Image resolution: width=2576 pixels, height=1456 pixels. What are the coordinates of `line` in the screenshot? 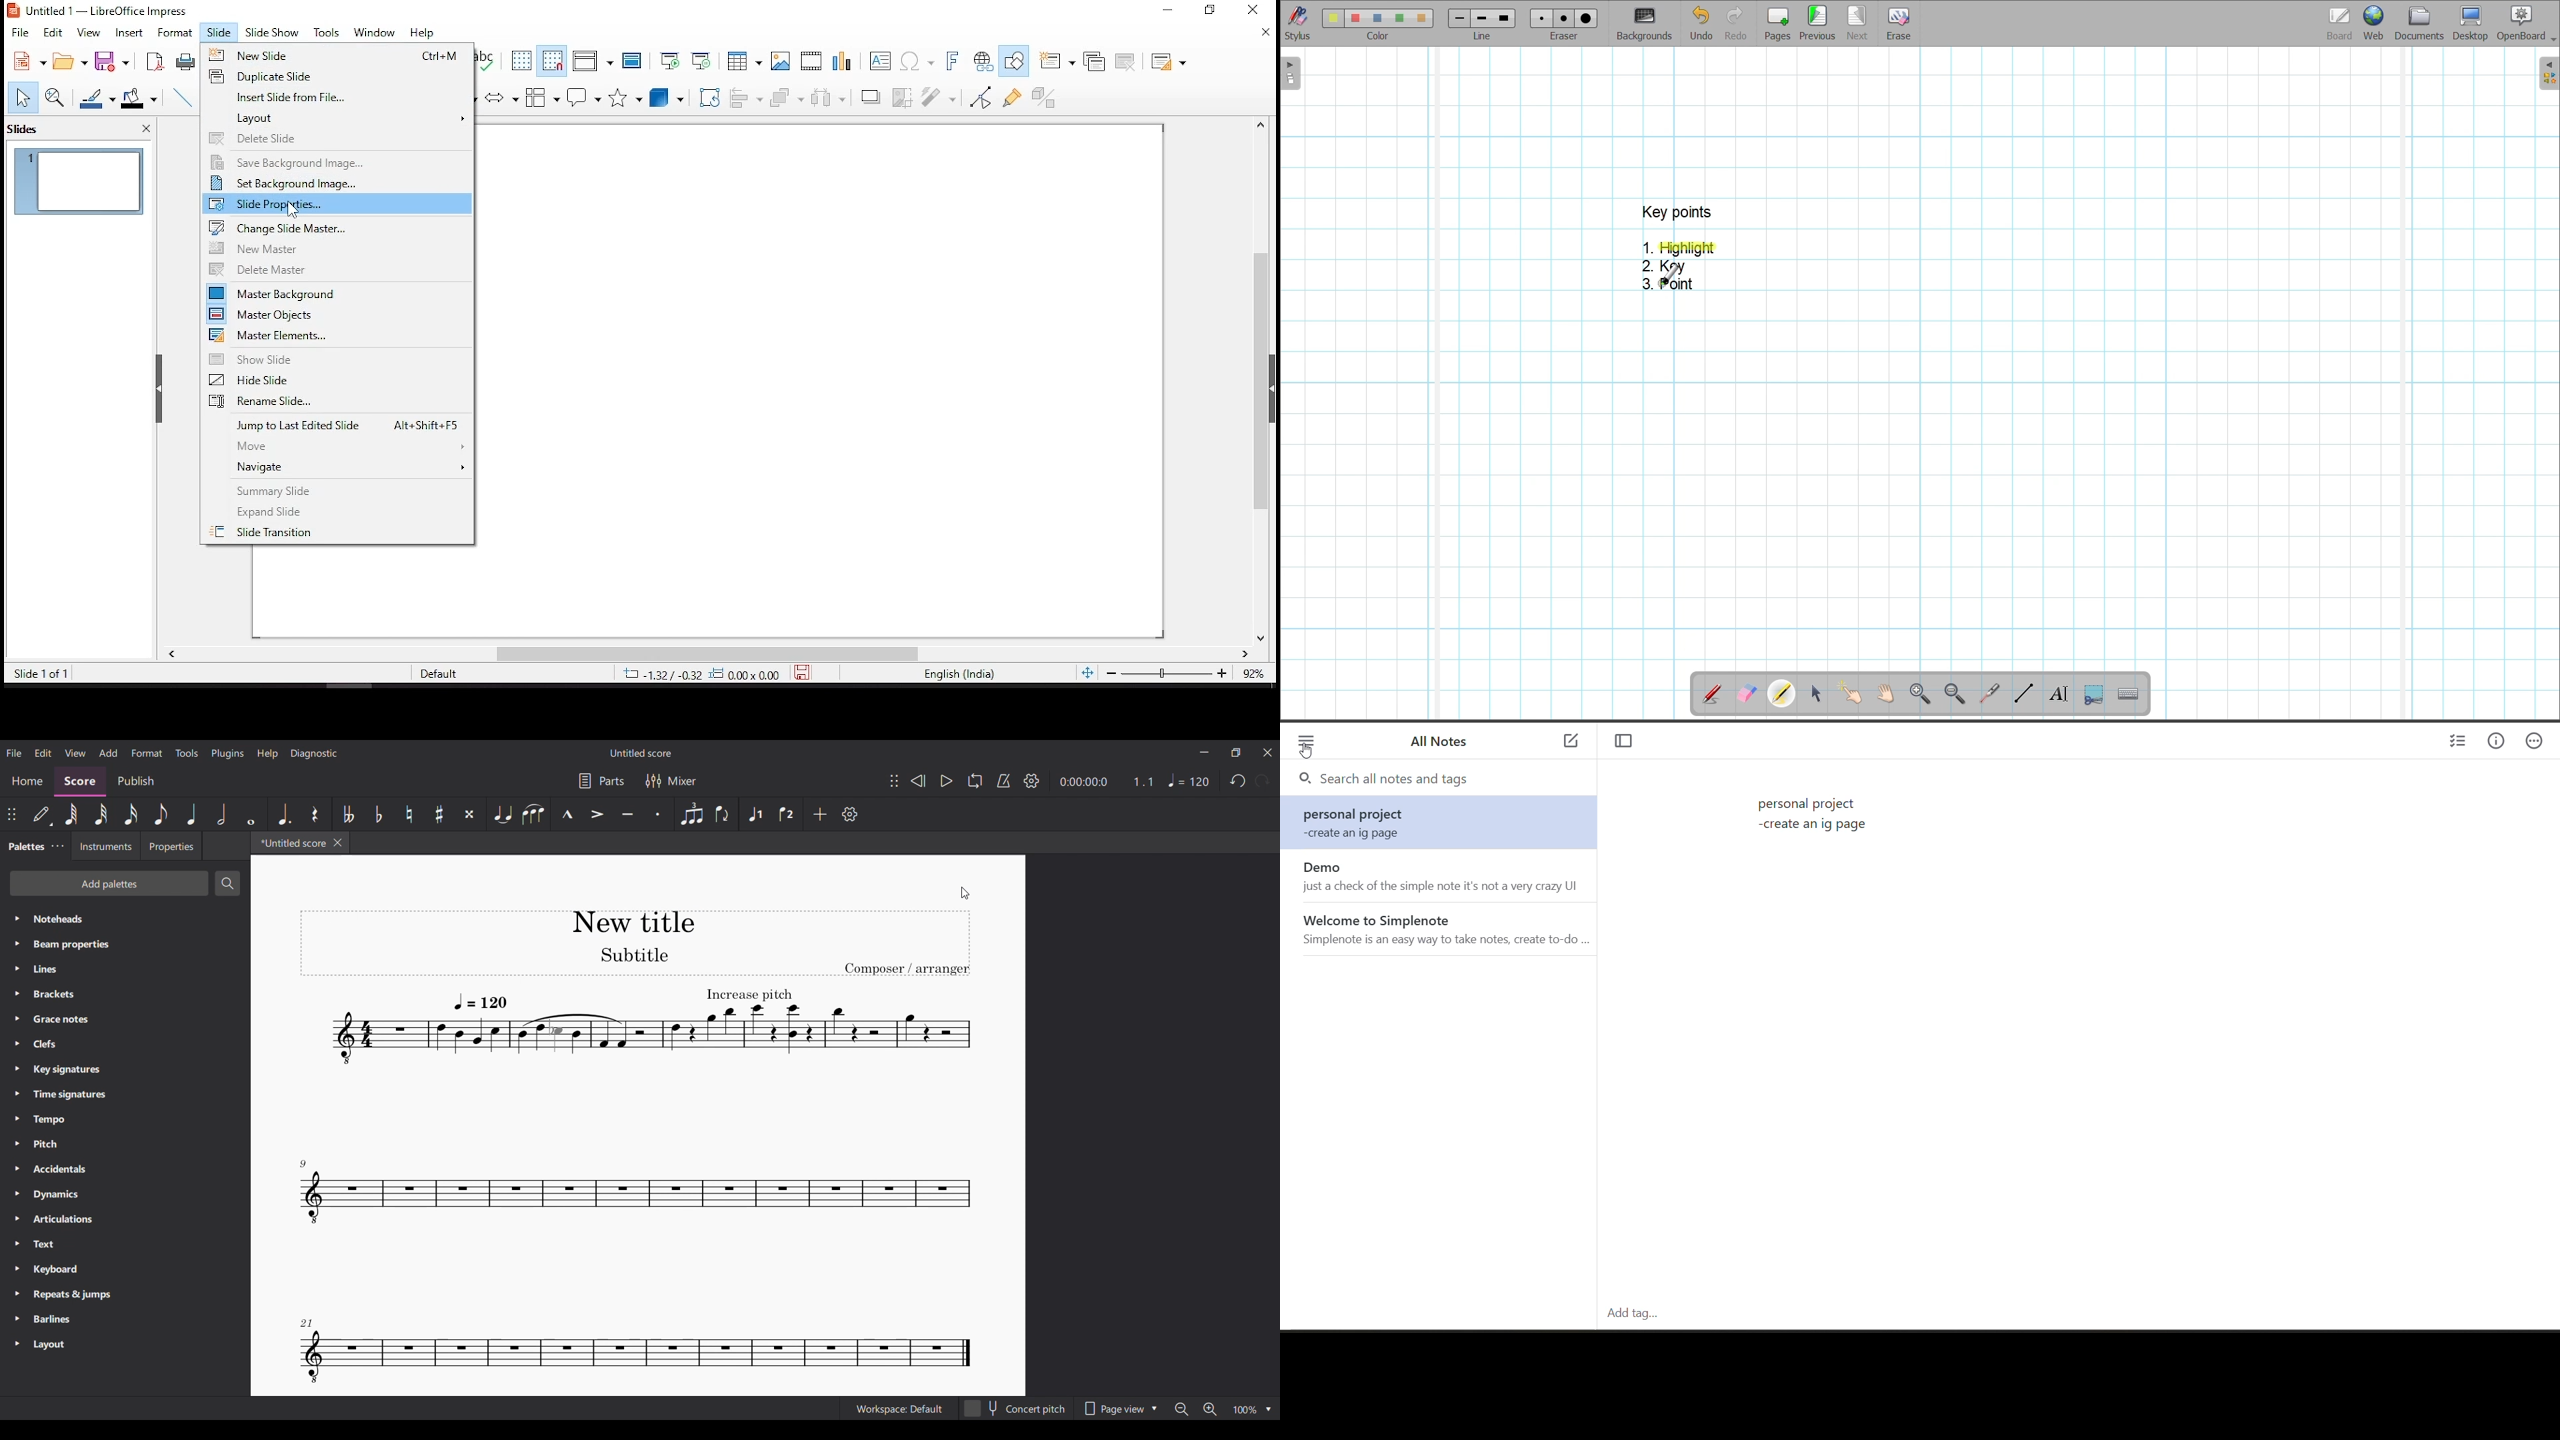 It's located at (1485, 37).